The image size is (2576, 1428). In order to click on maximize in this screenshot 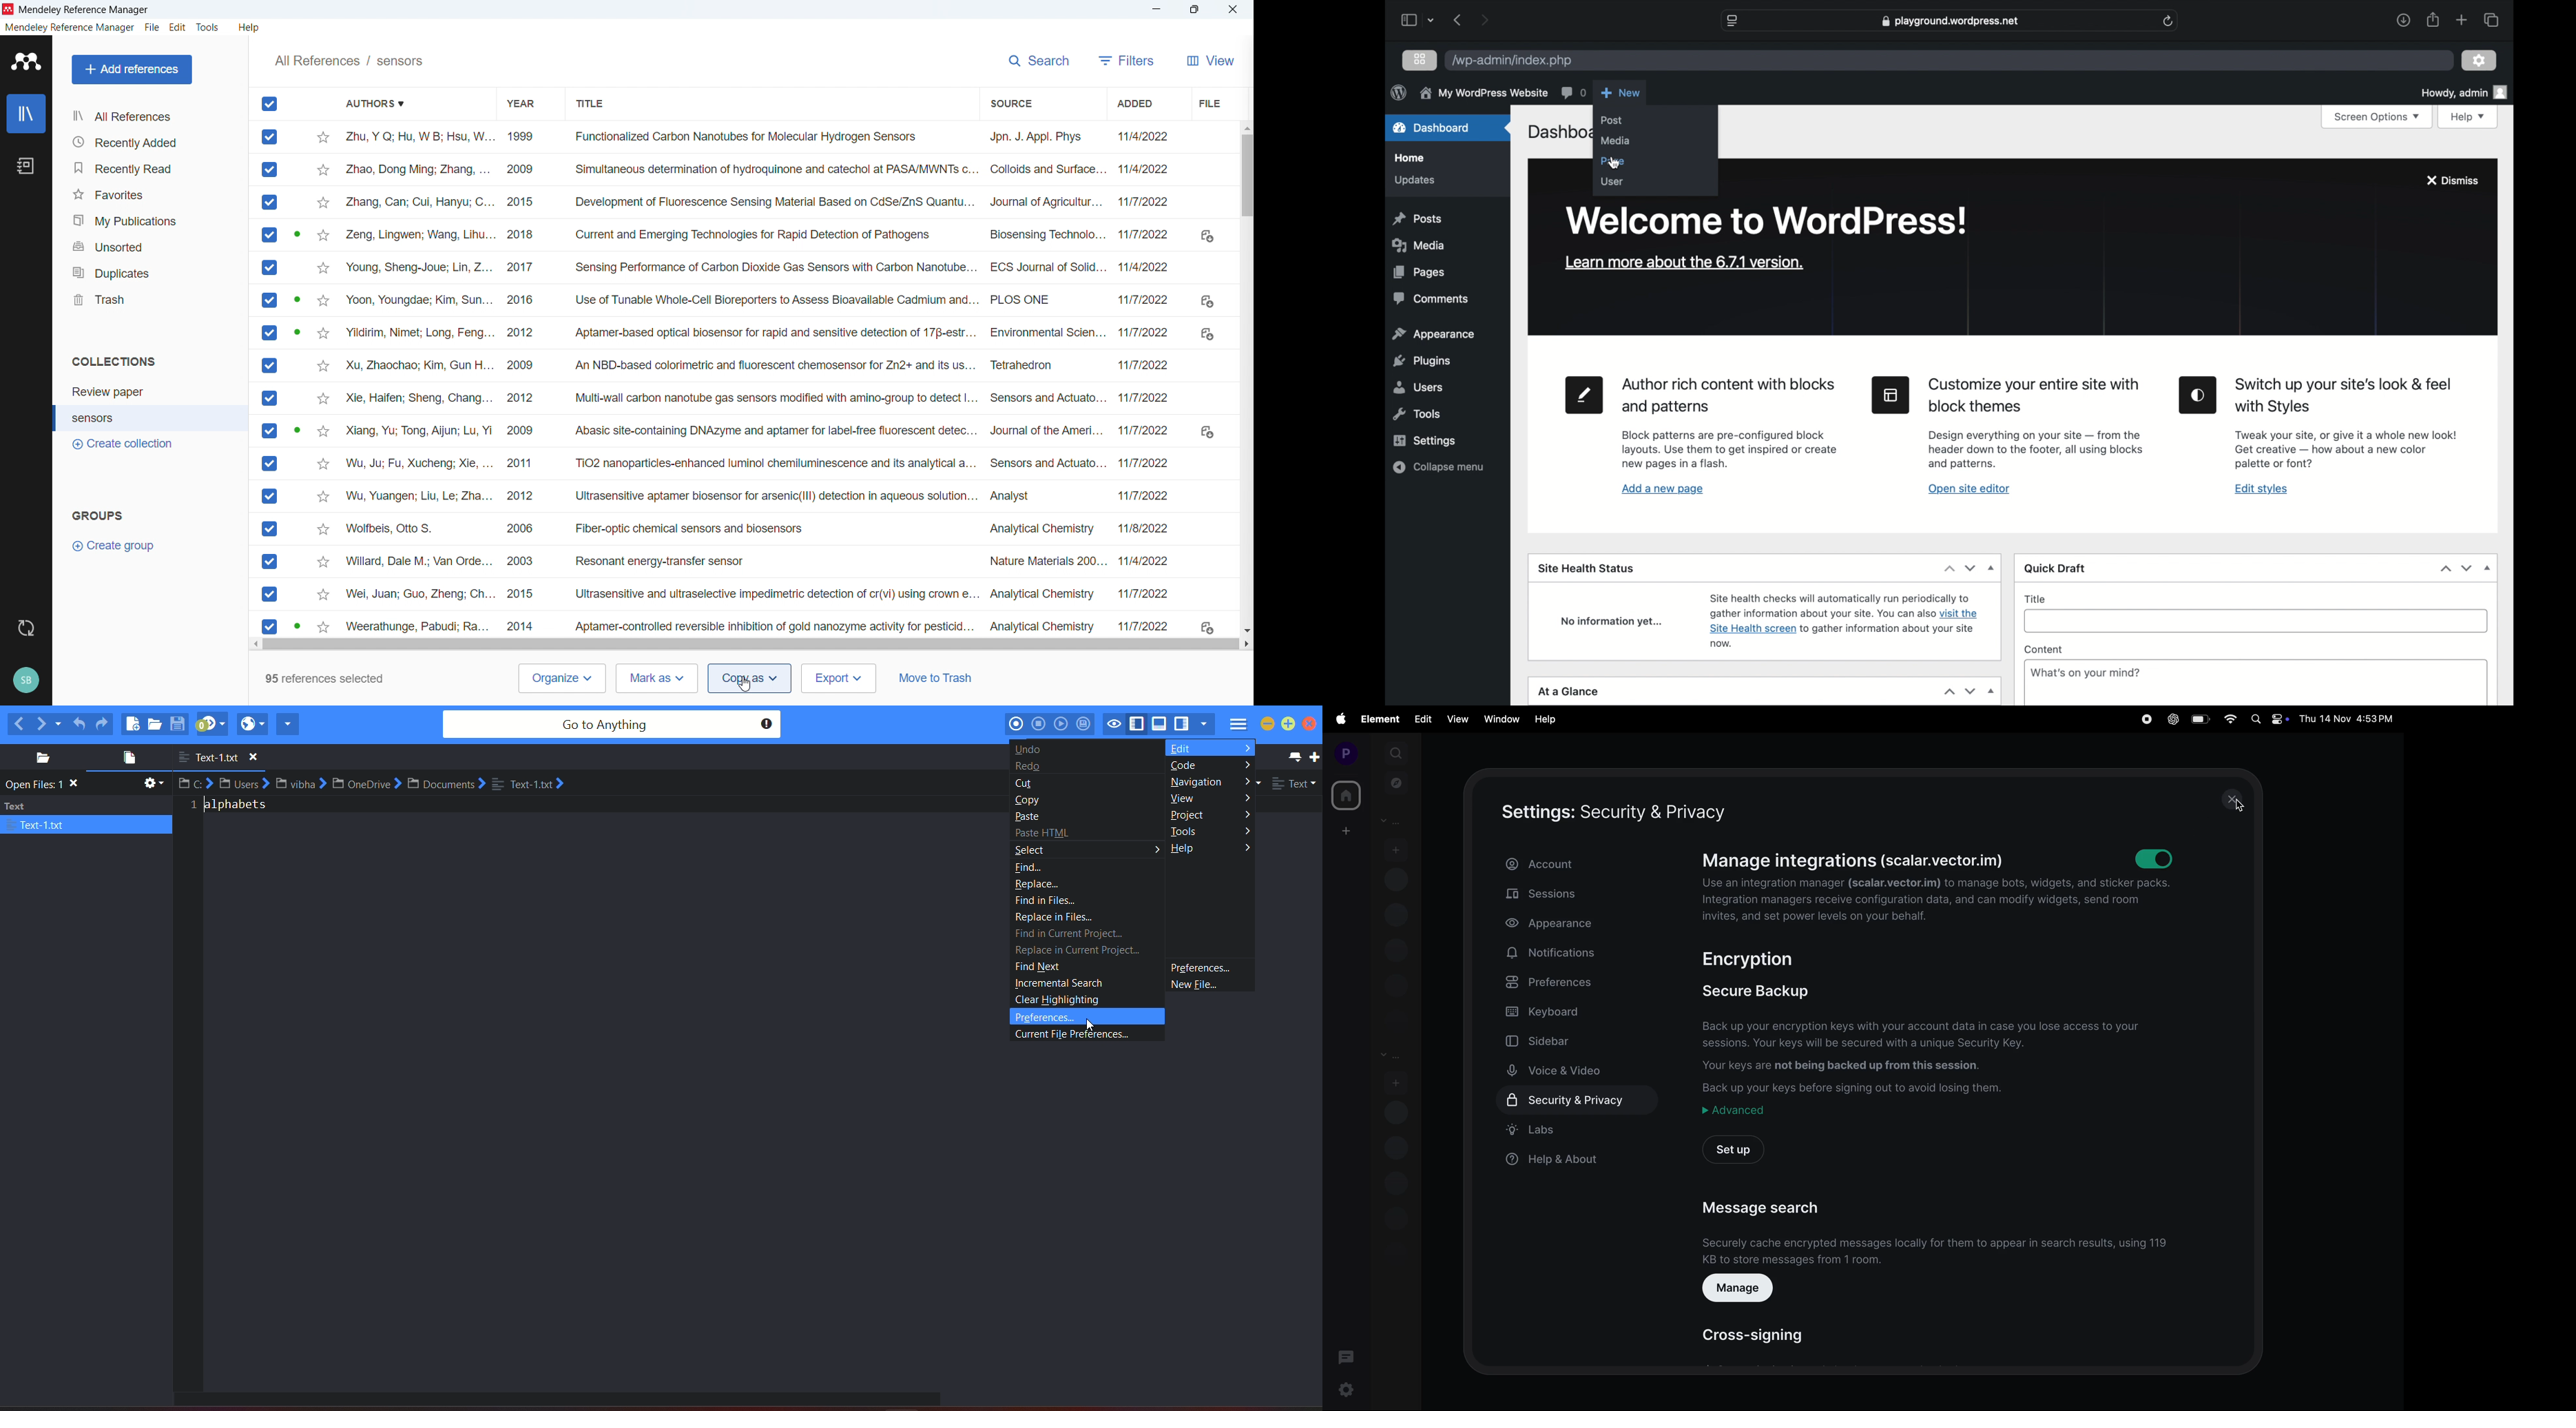, I will do `click(1288, 724)`.